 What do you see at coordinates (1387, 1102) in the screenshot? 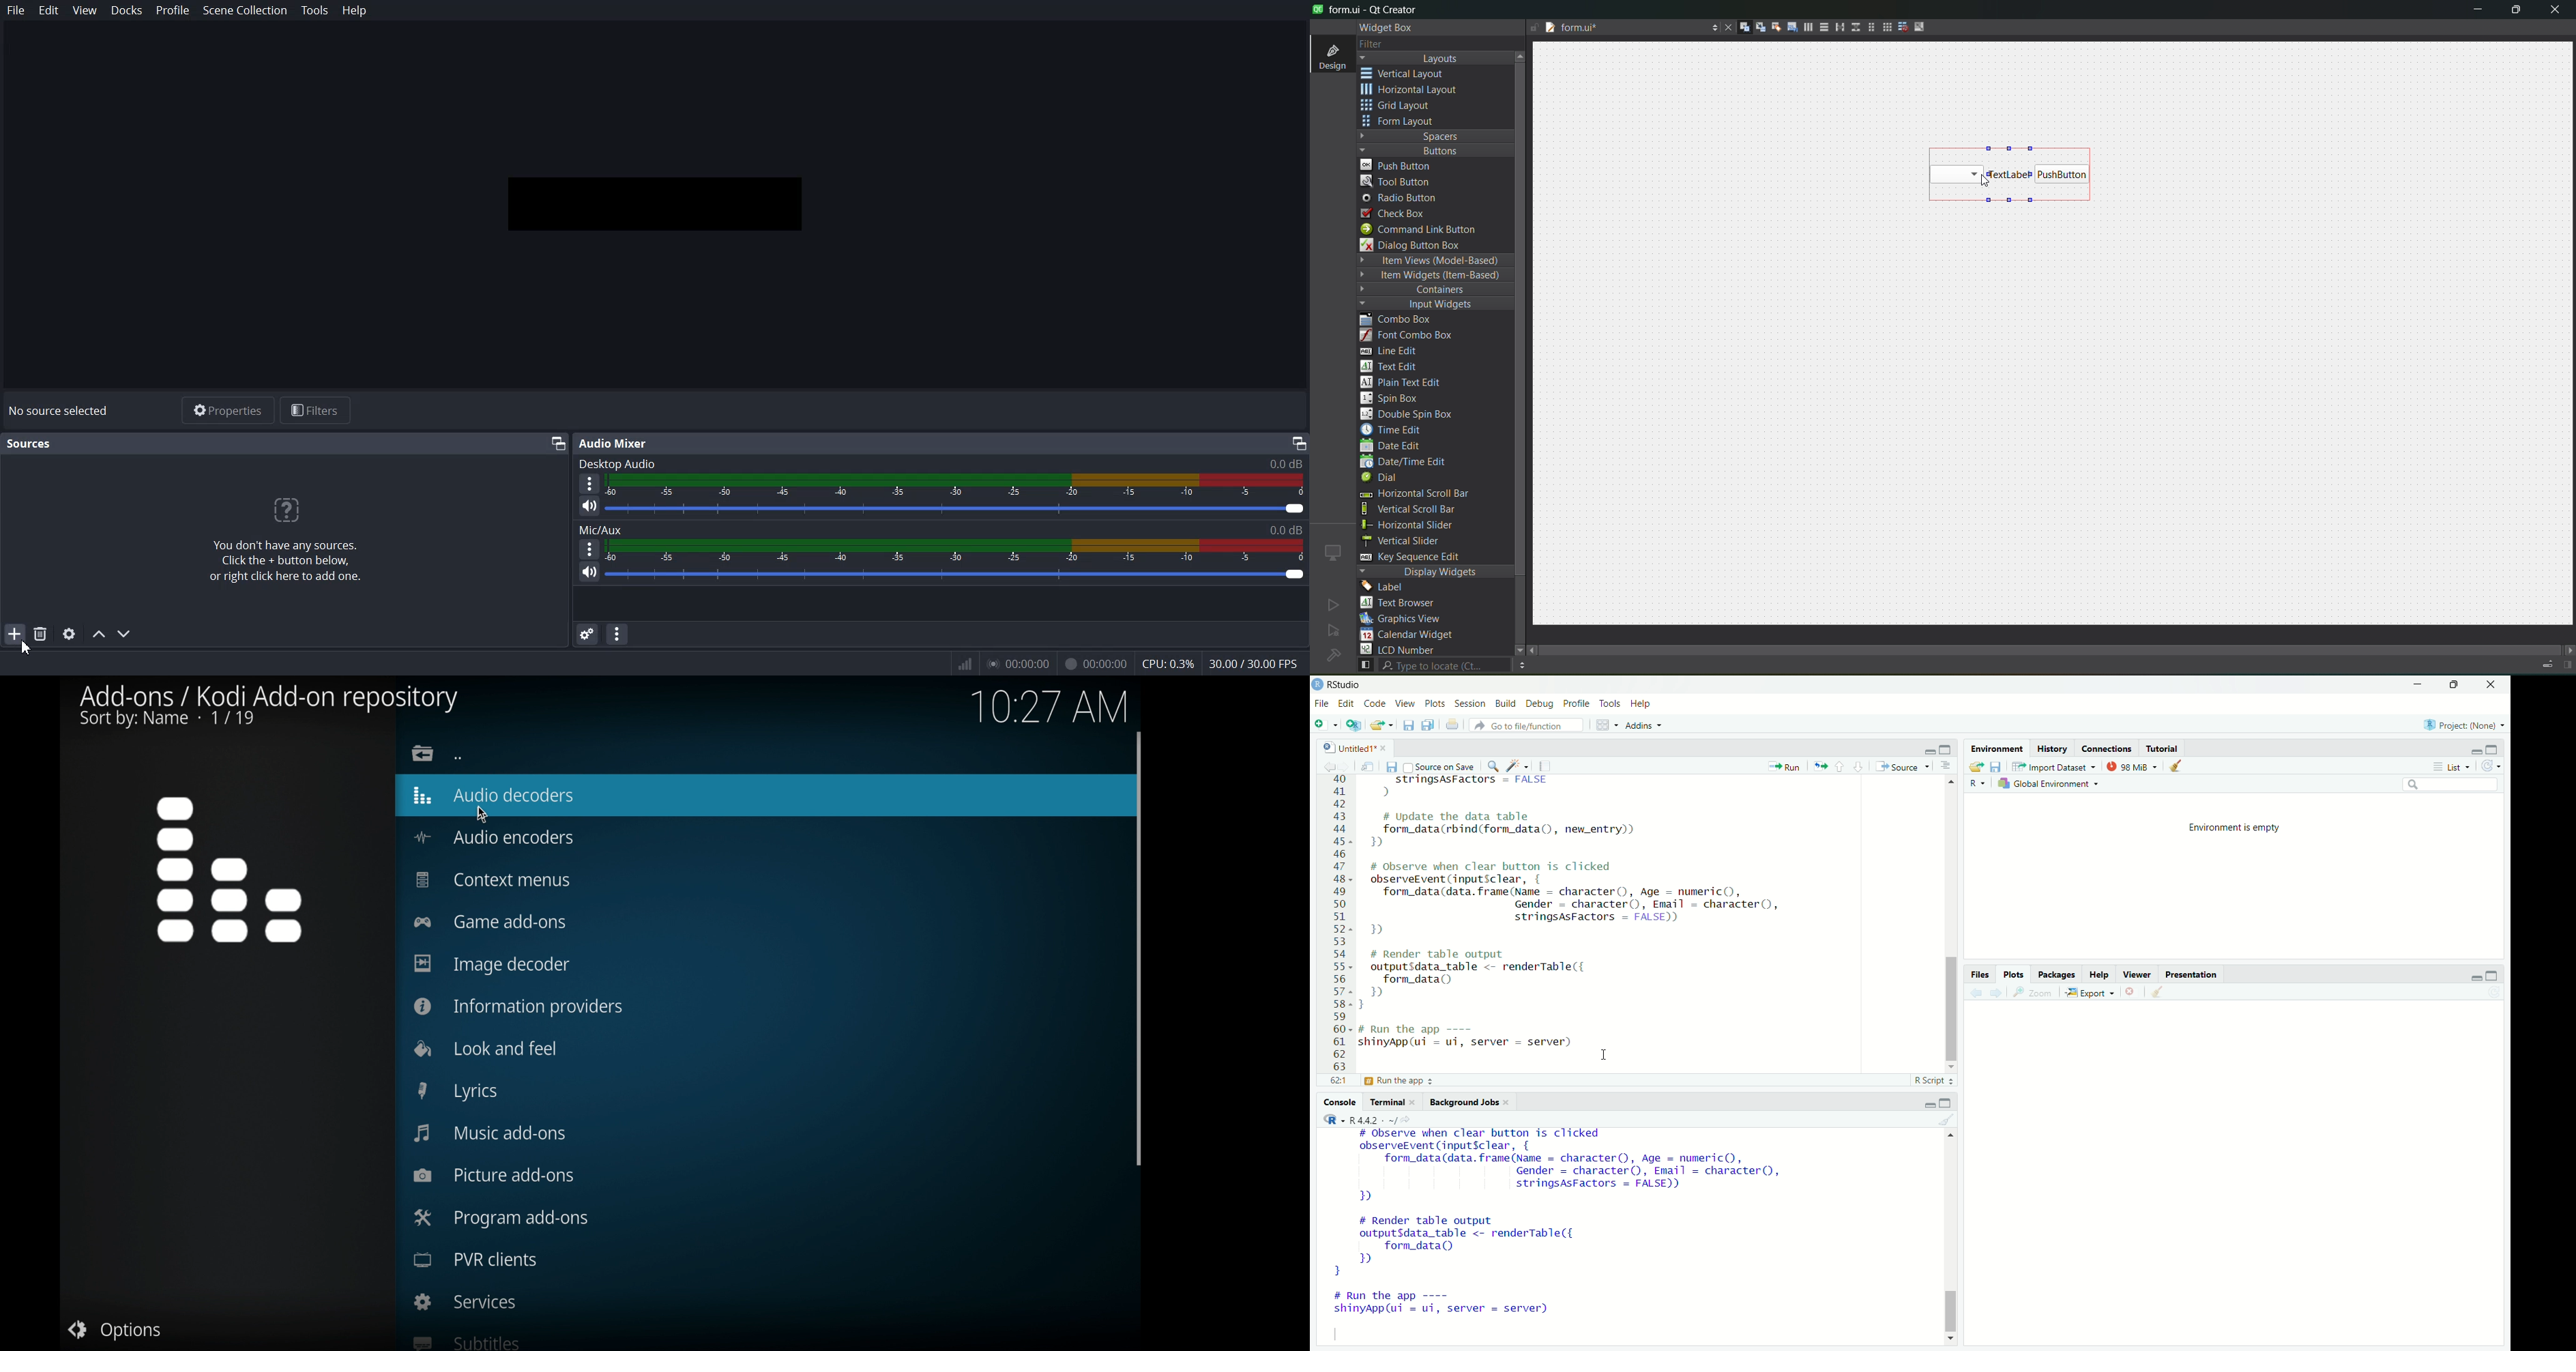
I see `terminal` at bounding box center [1387, 1102].